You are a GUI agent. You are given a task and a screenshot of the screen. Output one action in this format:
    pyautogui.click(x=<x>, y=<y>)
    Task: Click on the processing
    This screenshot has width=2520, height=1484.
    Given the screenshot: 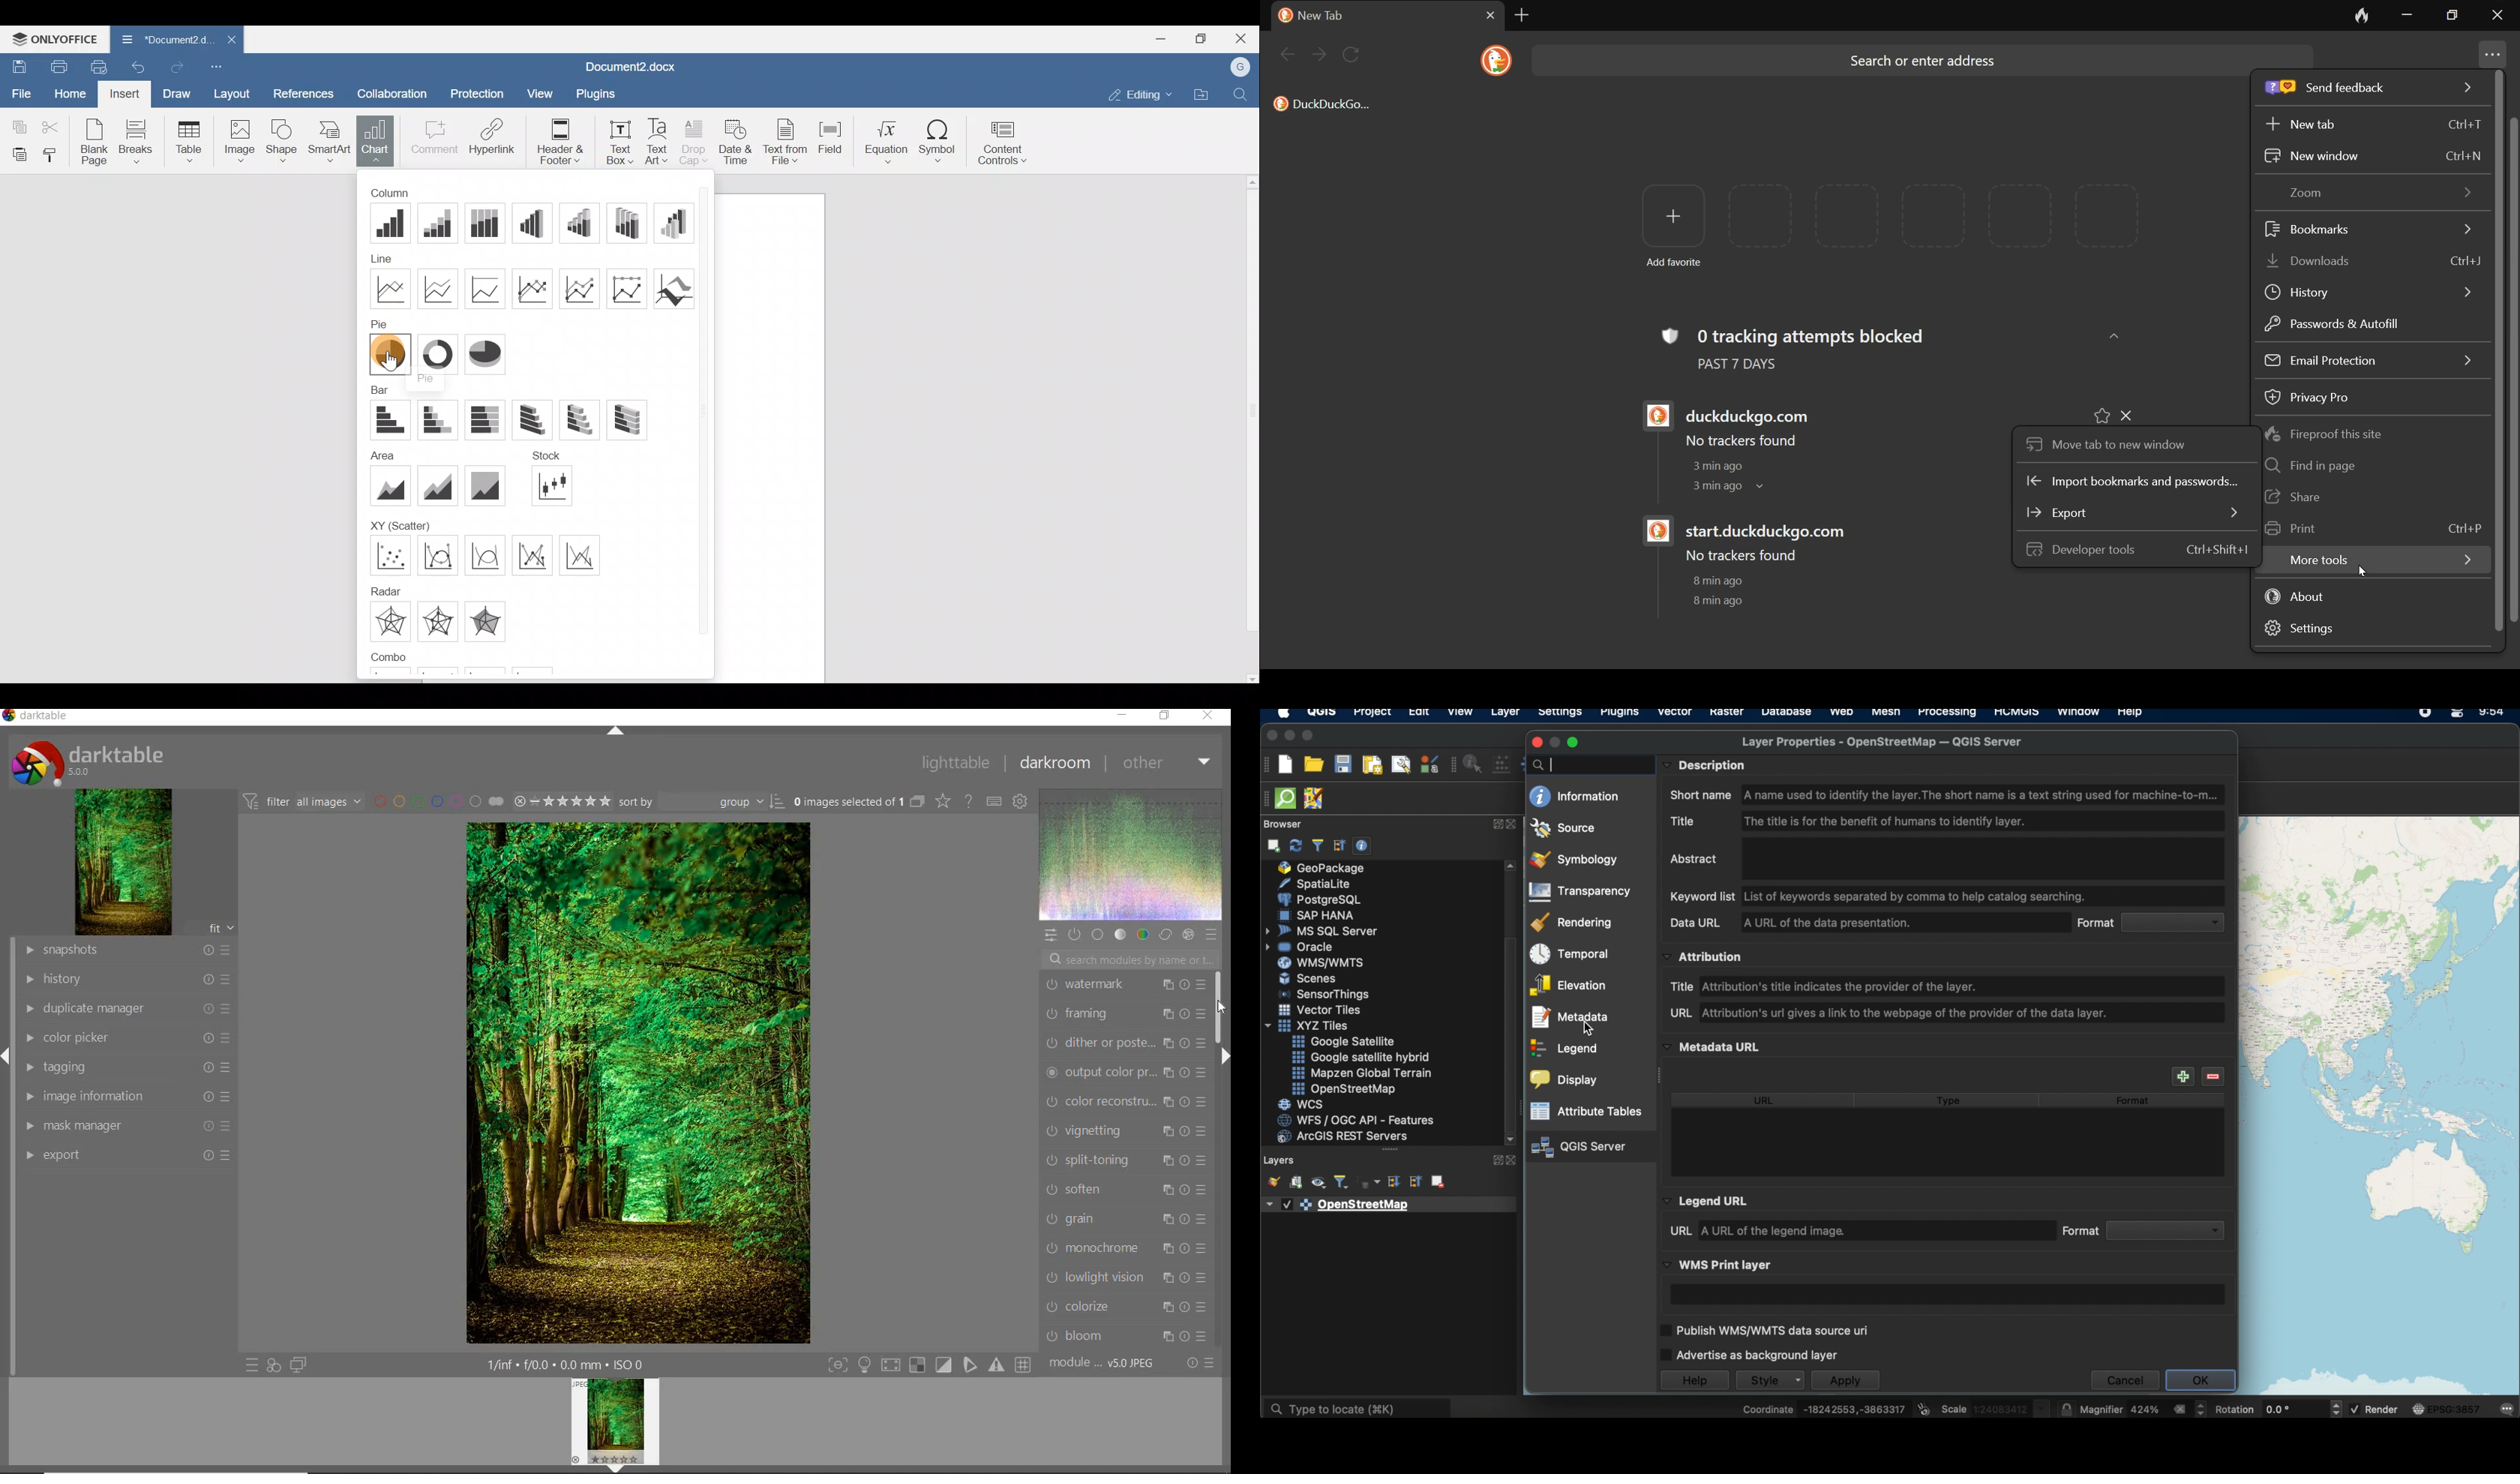 What is the action you would take?
    pyautogui.click(x=1948, y=714)
    